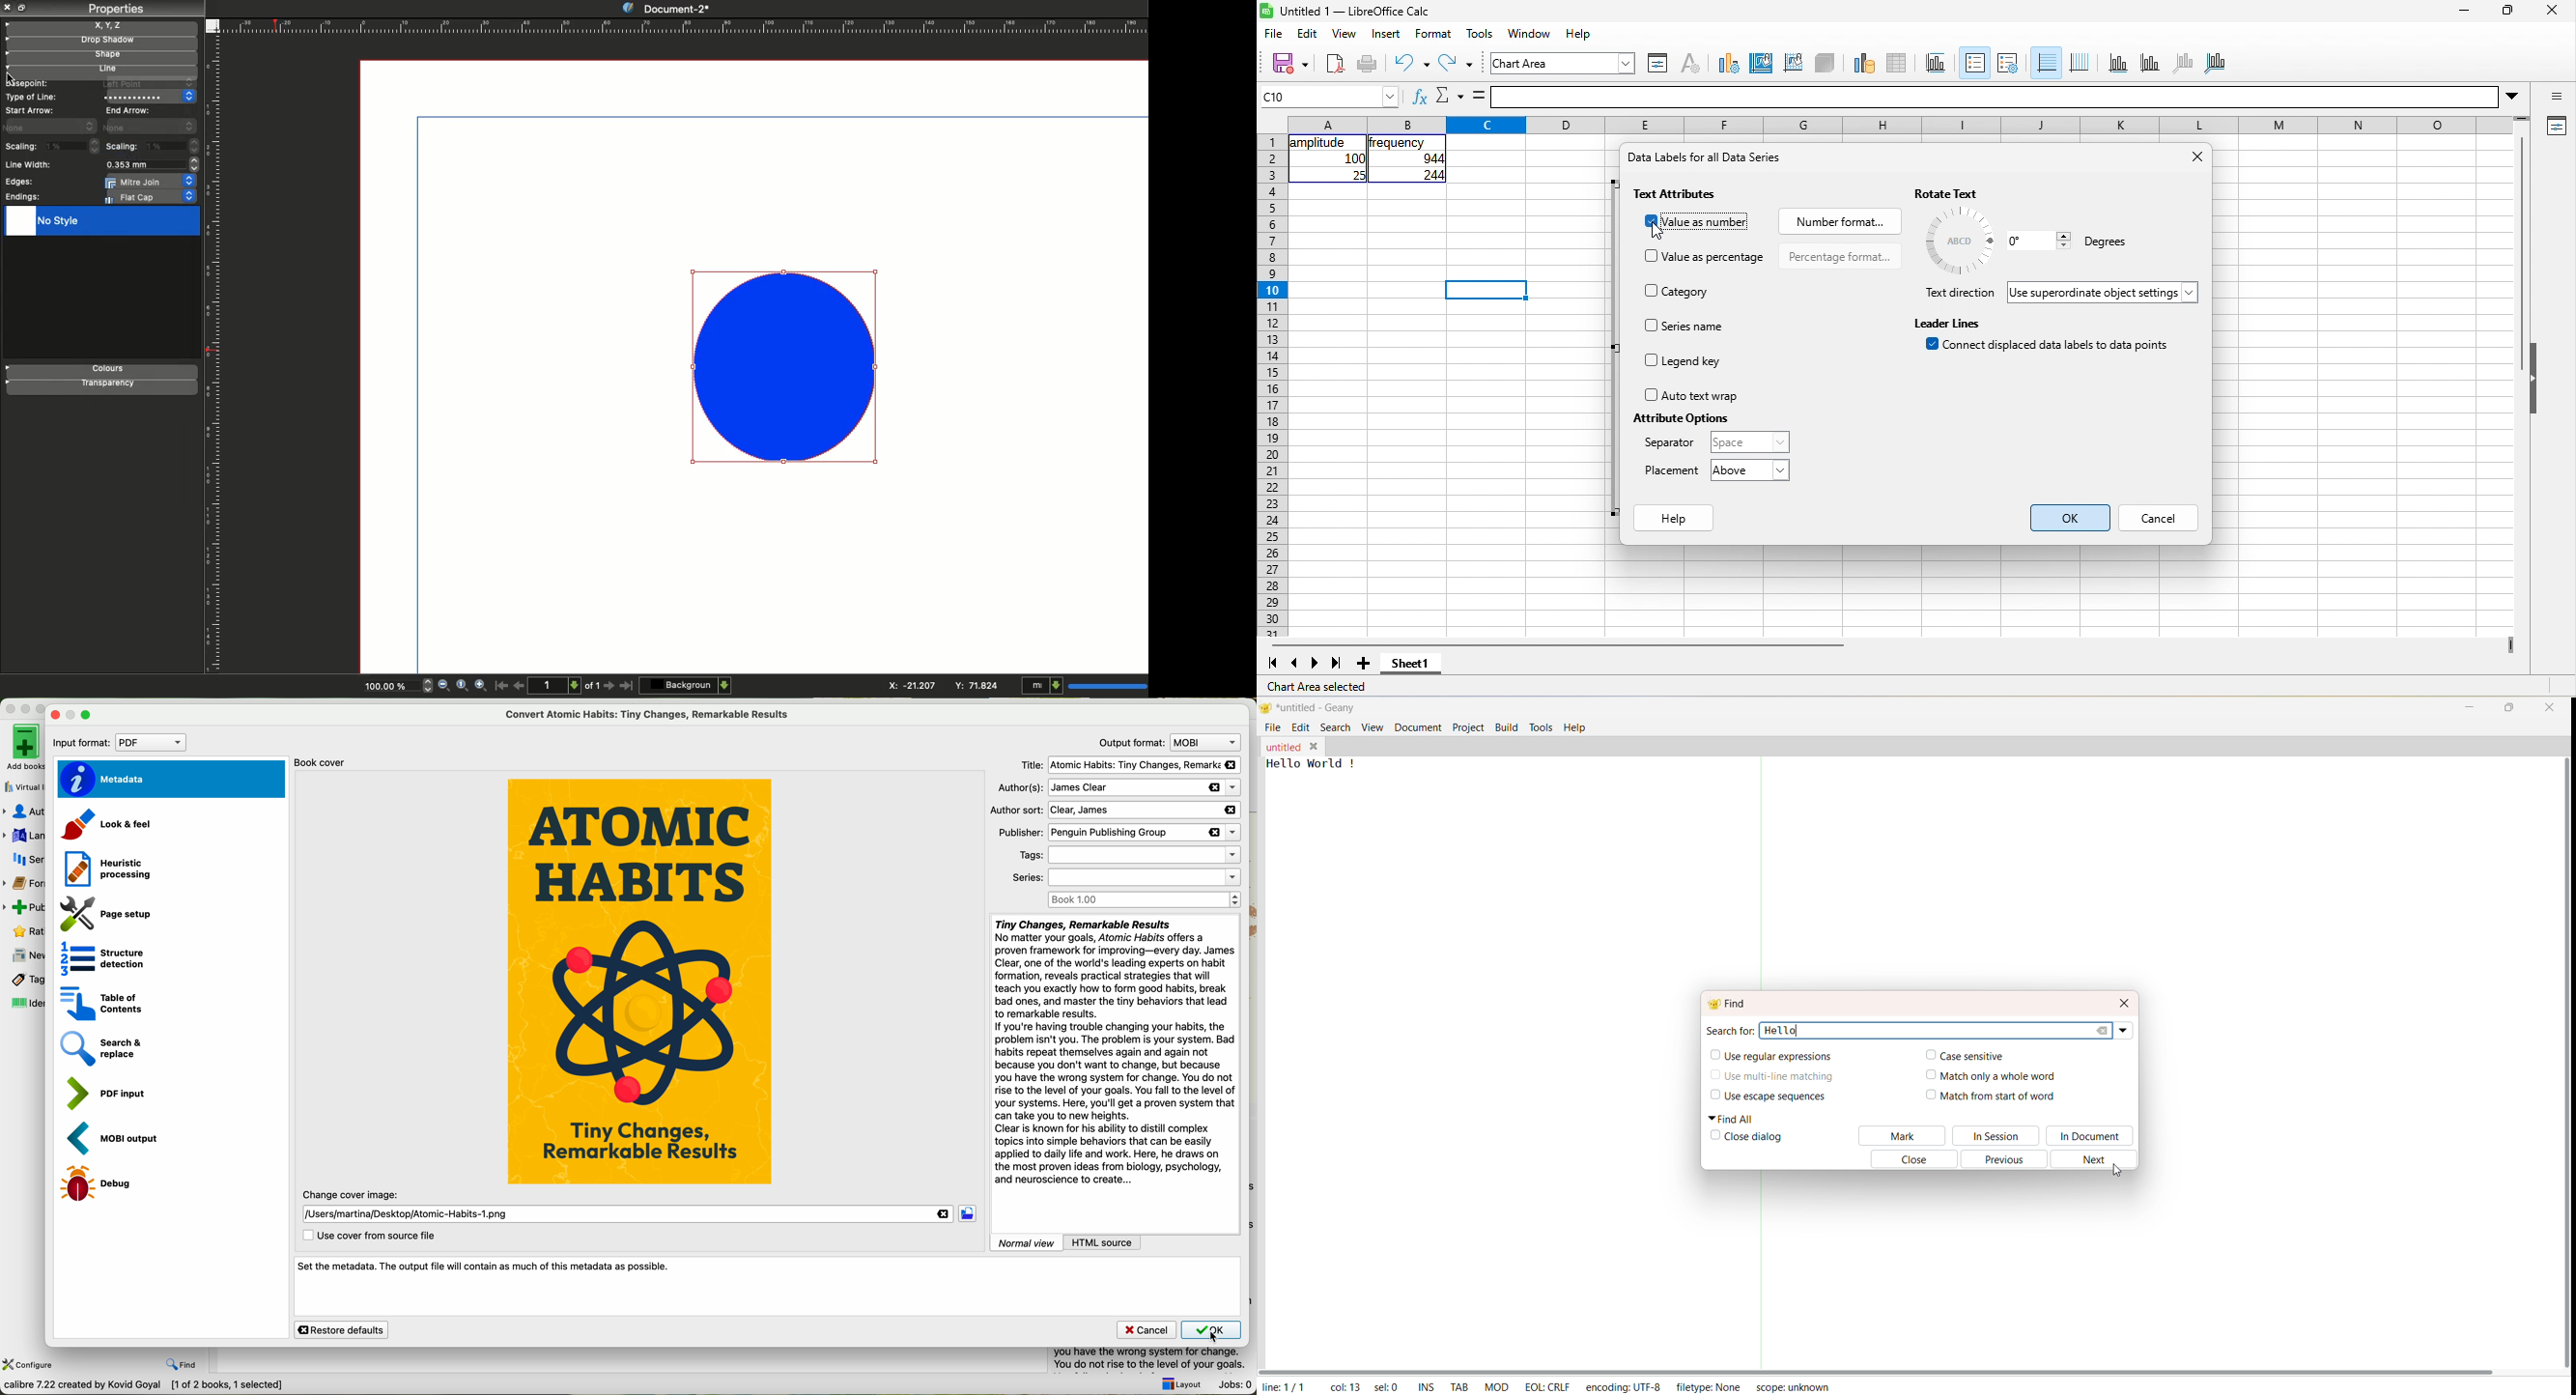 This screenshot has width=2576, height=1400. I want to click on Background, so click(687, 685).